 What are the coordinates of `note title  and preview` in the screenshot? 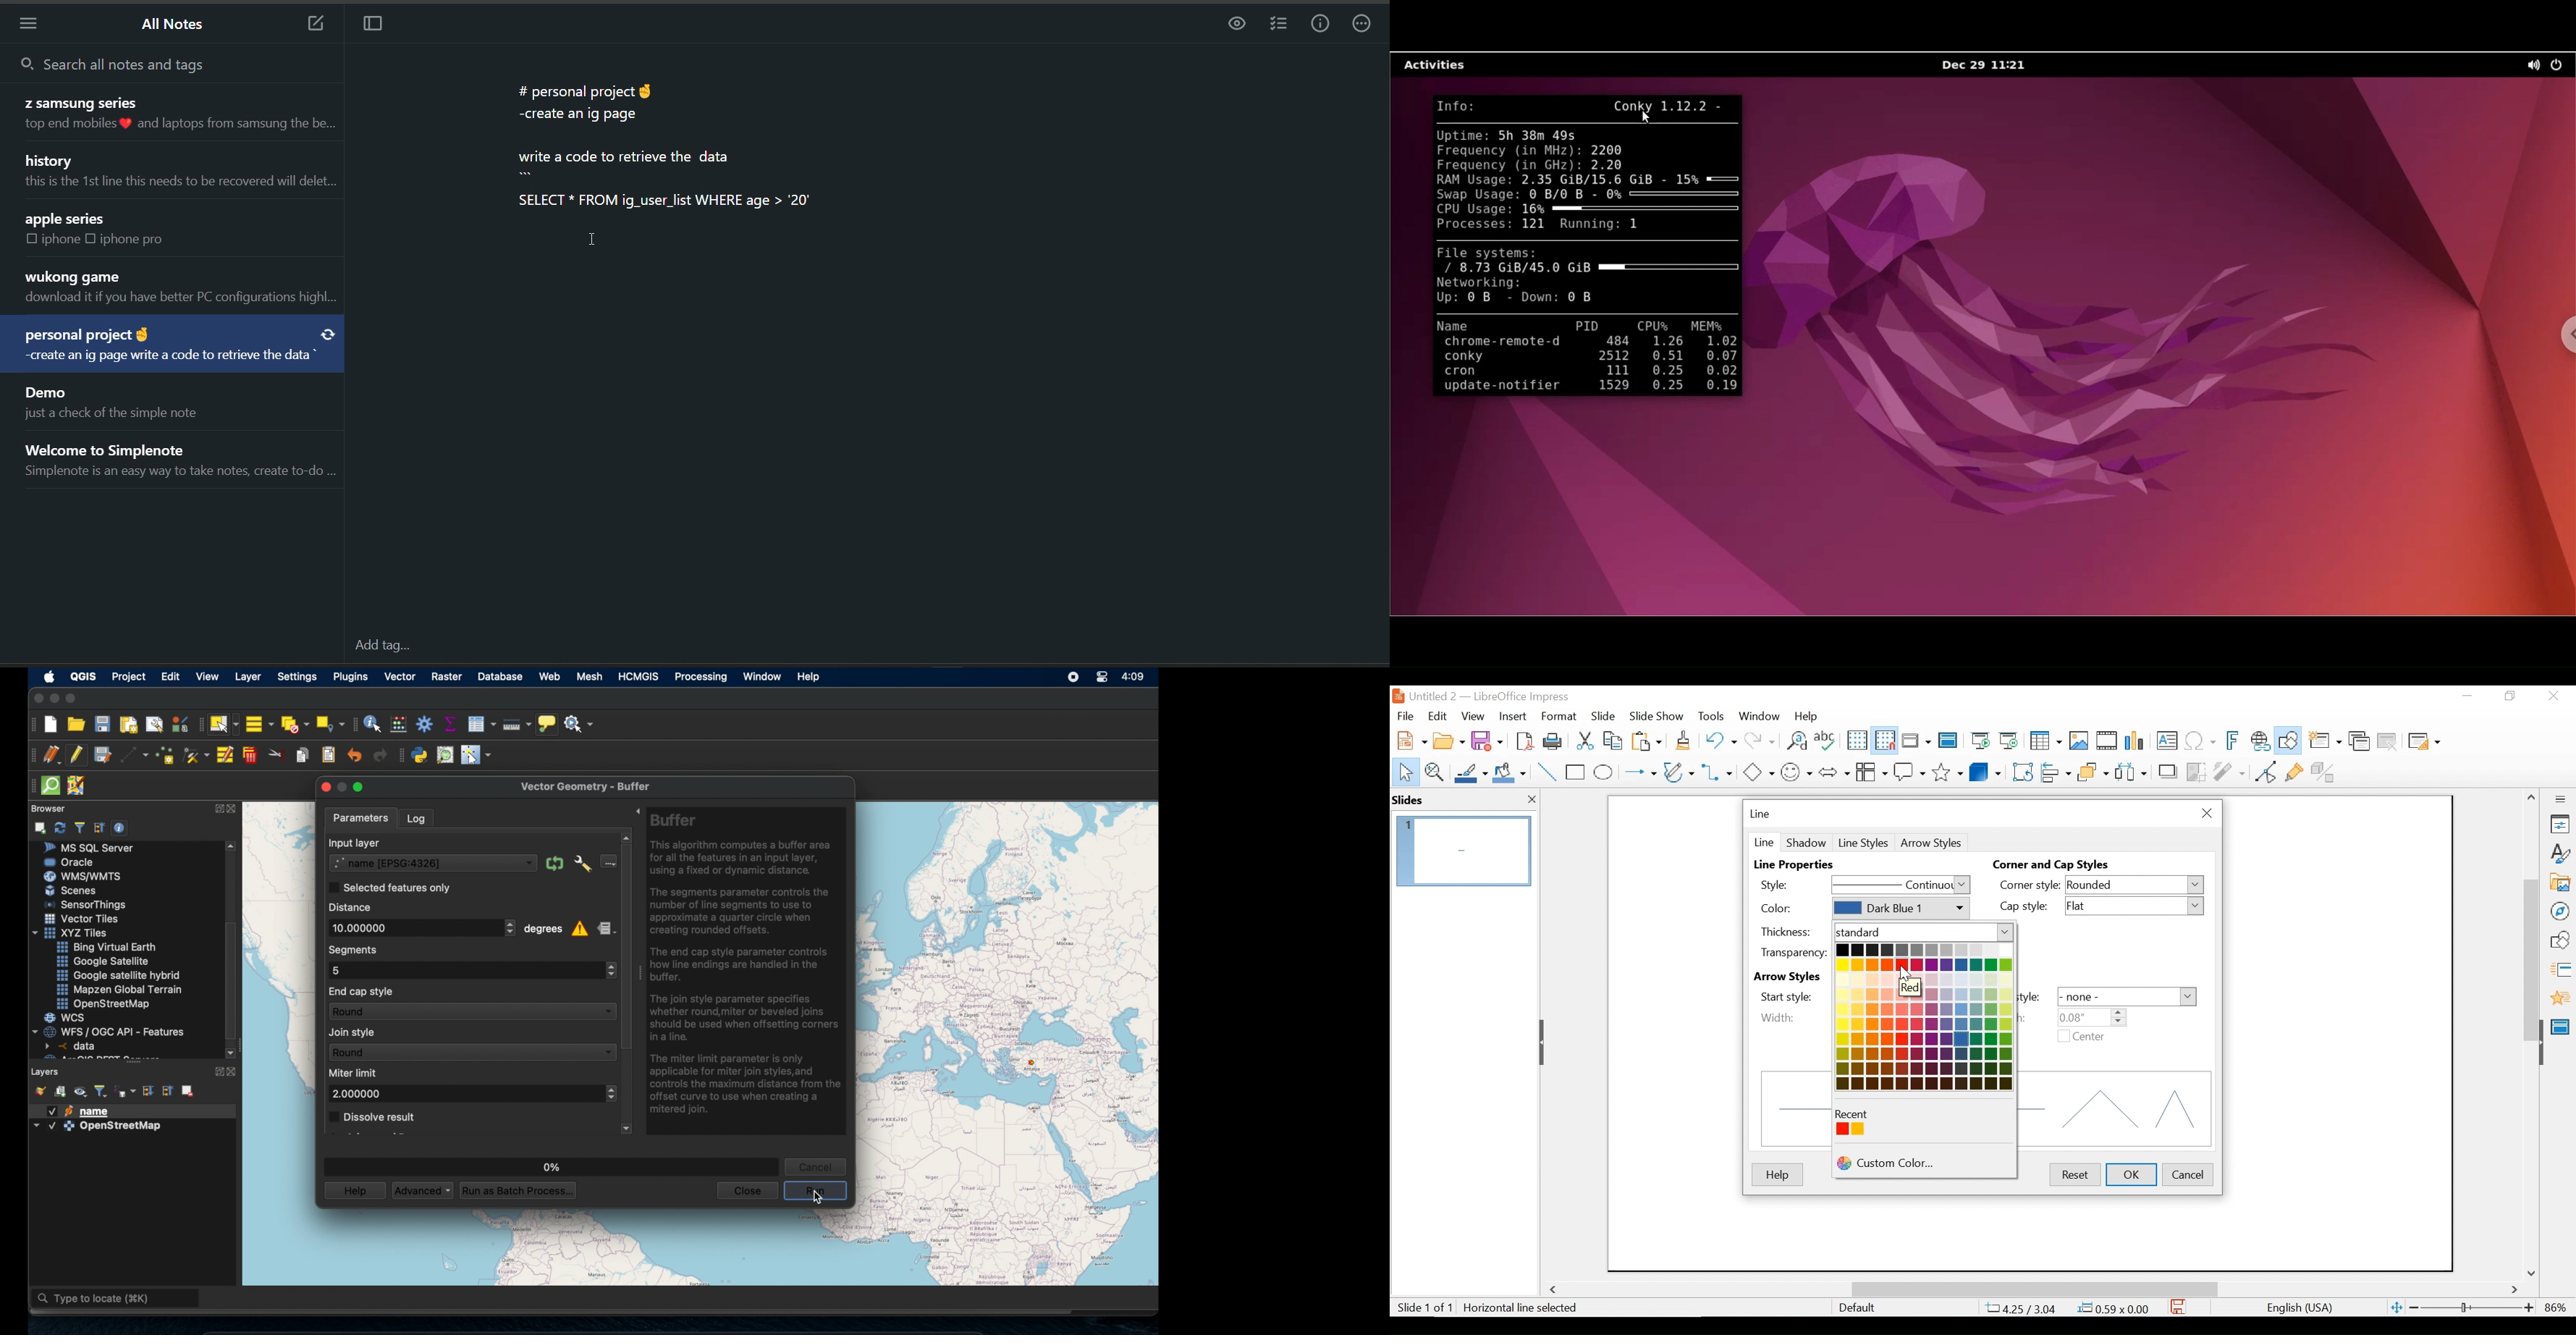 It's located at (183, 457).